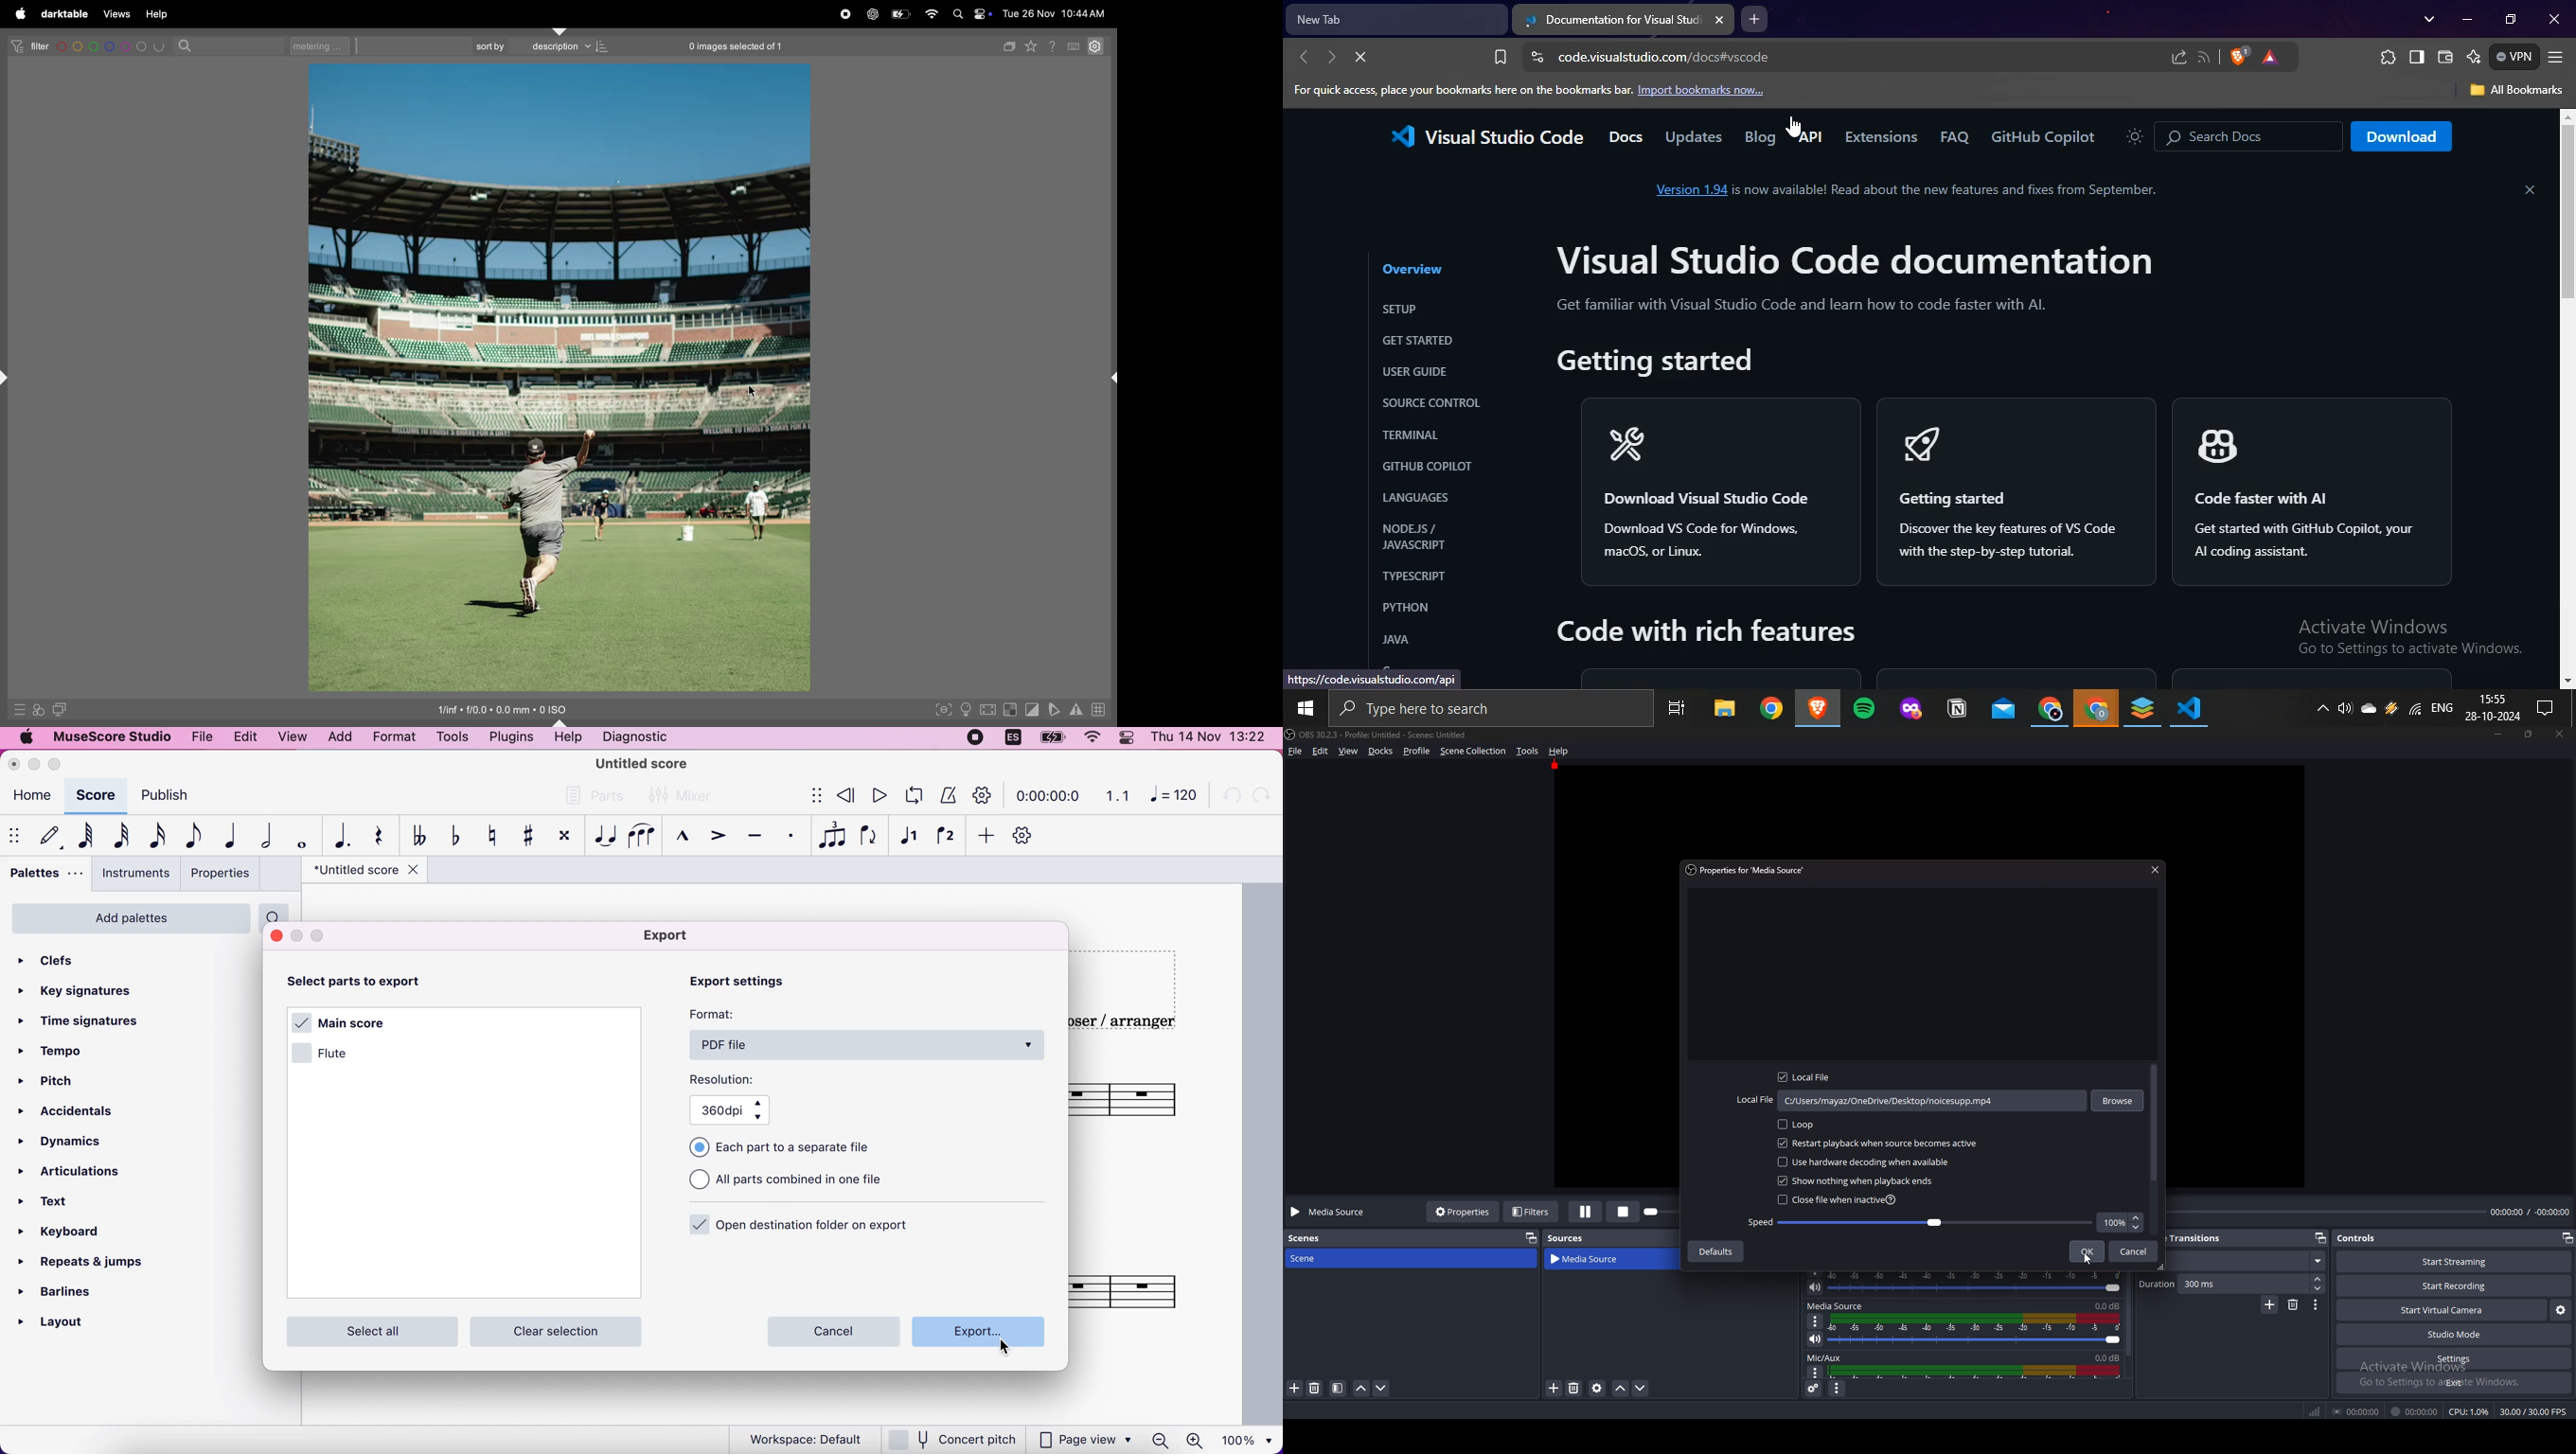  I want to click on Close file when inactive, so click(1839, 1200).